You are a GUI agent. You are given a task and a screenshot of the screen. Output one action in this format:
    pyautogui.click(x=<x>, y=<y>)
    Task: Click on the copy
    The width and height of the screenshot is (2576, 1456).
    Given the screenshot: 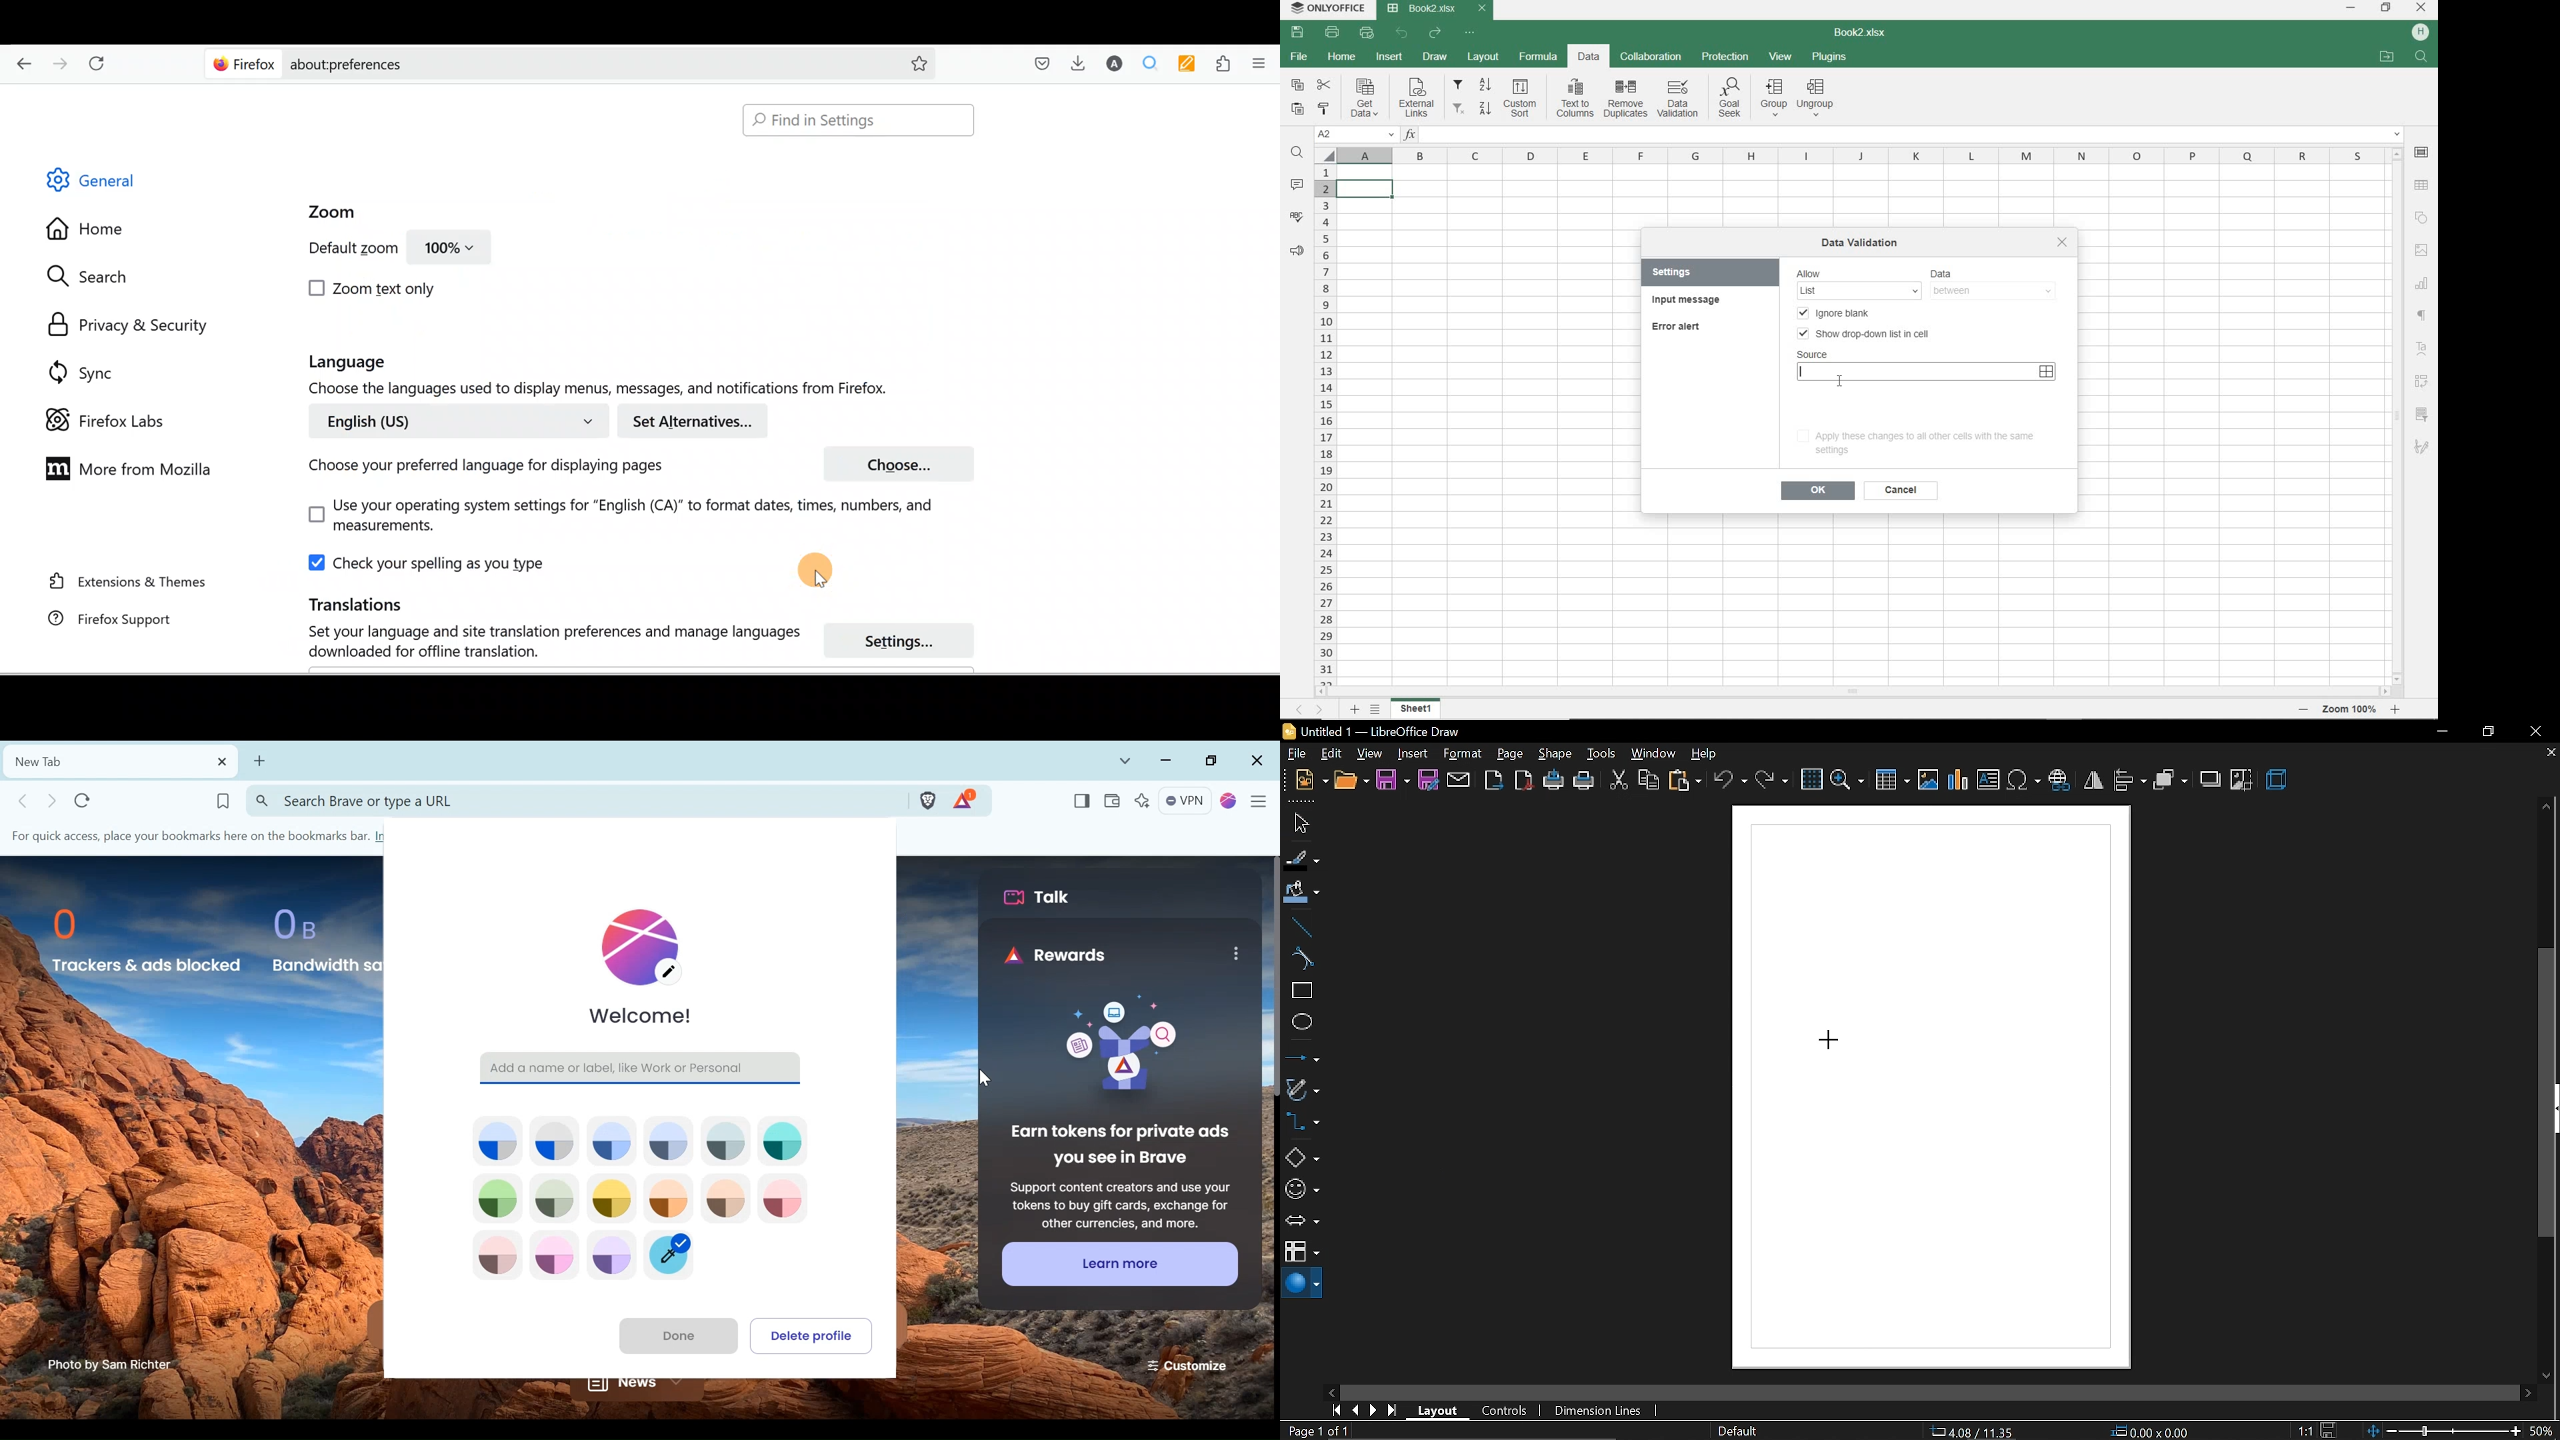 What is the action you would take?
    pyautogui.click(x=1650, y=781)
    